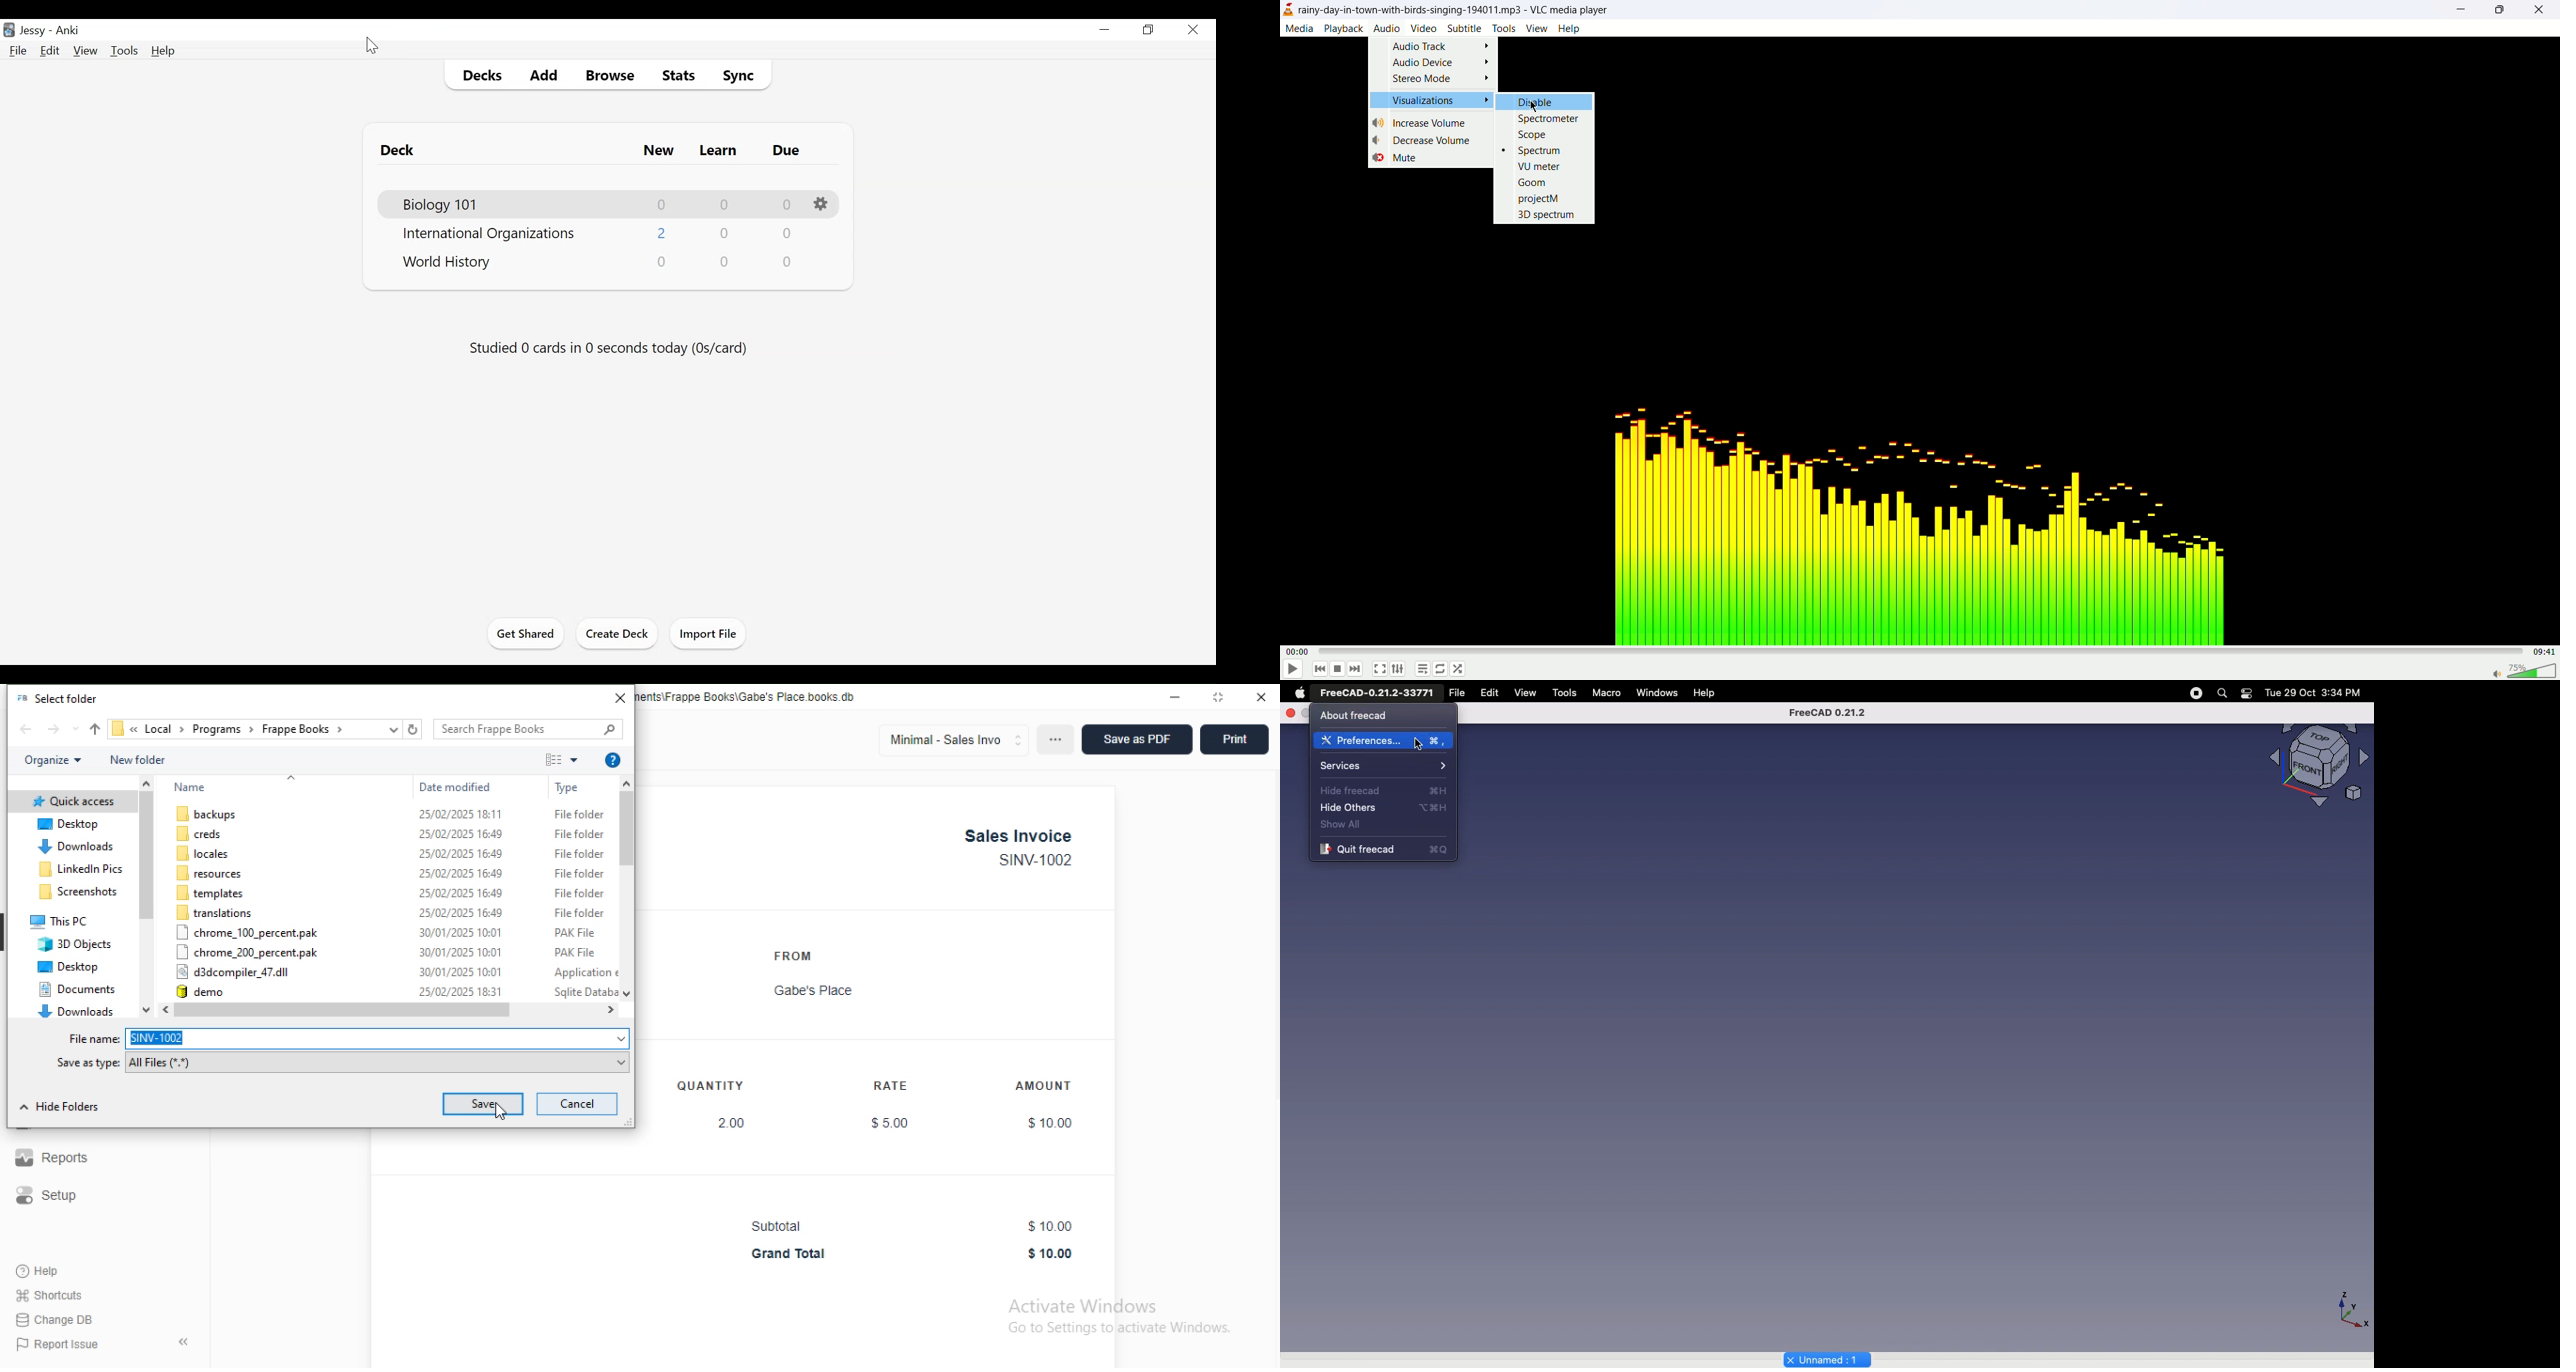  Describe the element at coordinates (95, 729) in the screenshot. I see `up to "programs"` at that location.